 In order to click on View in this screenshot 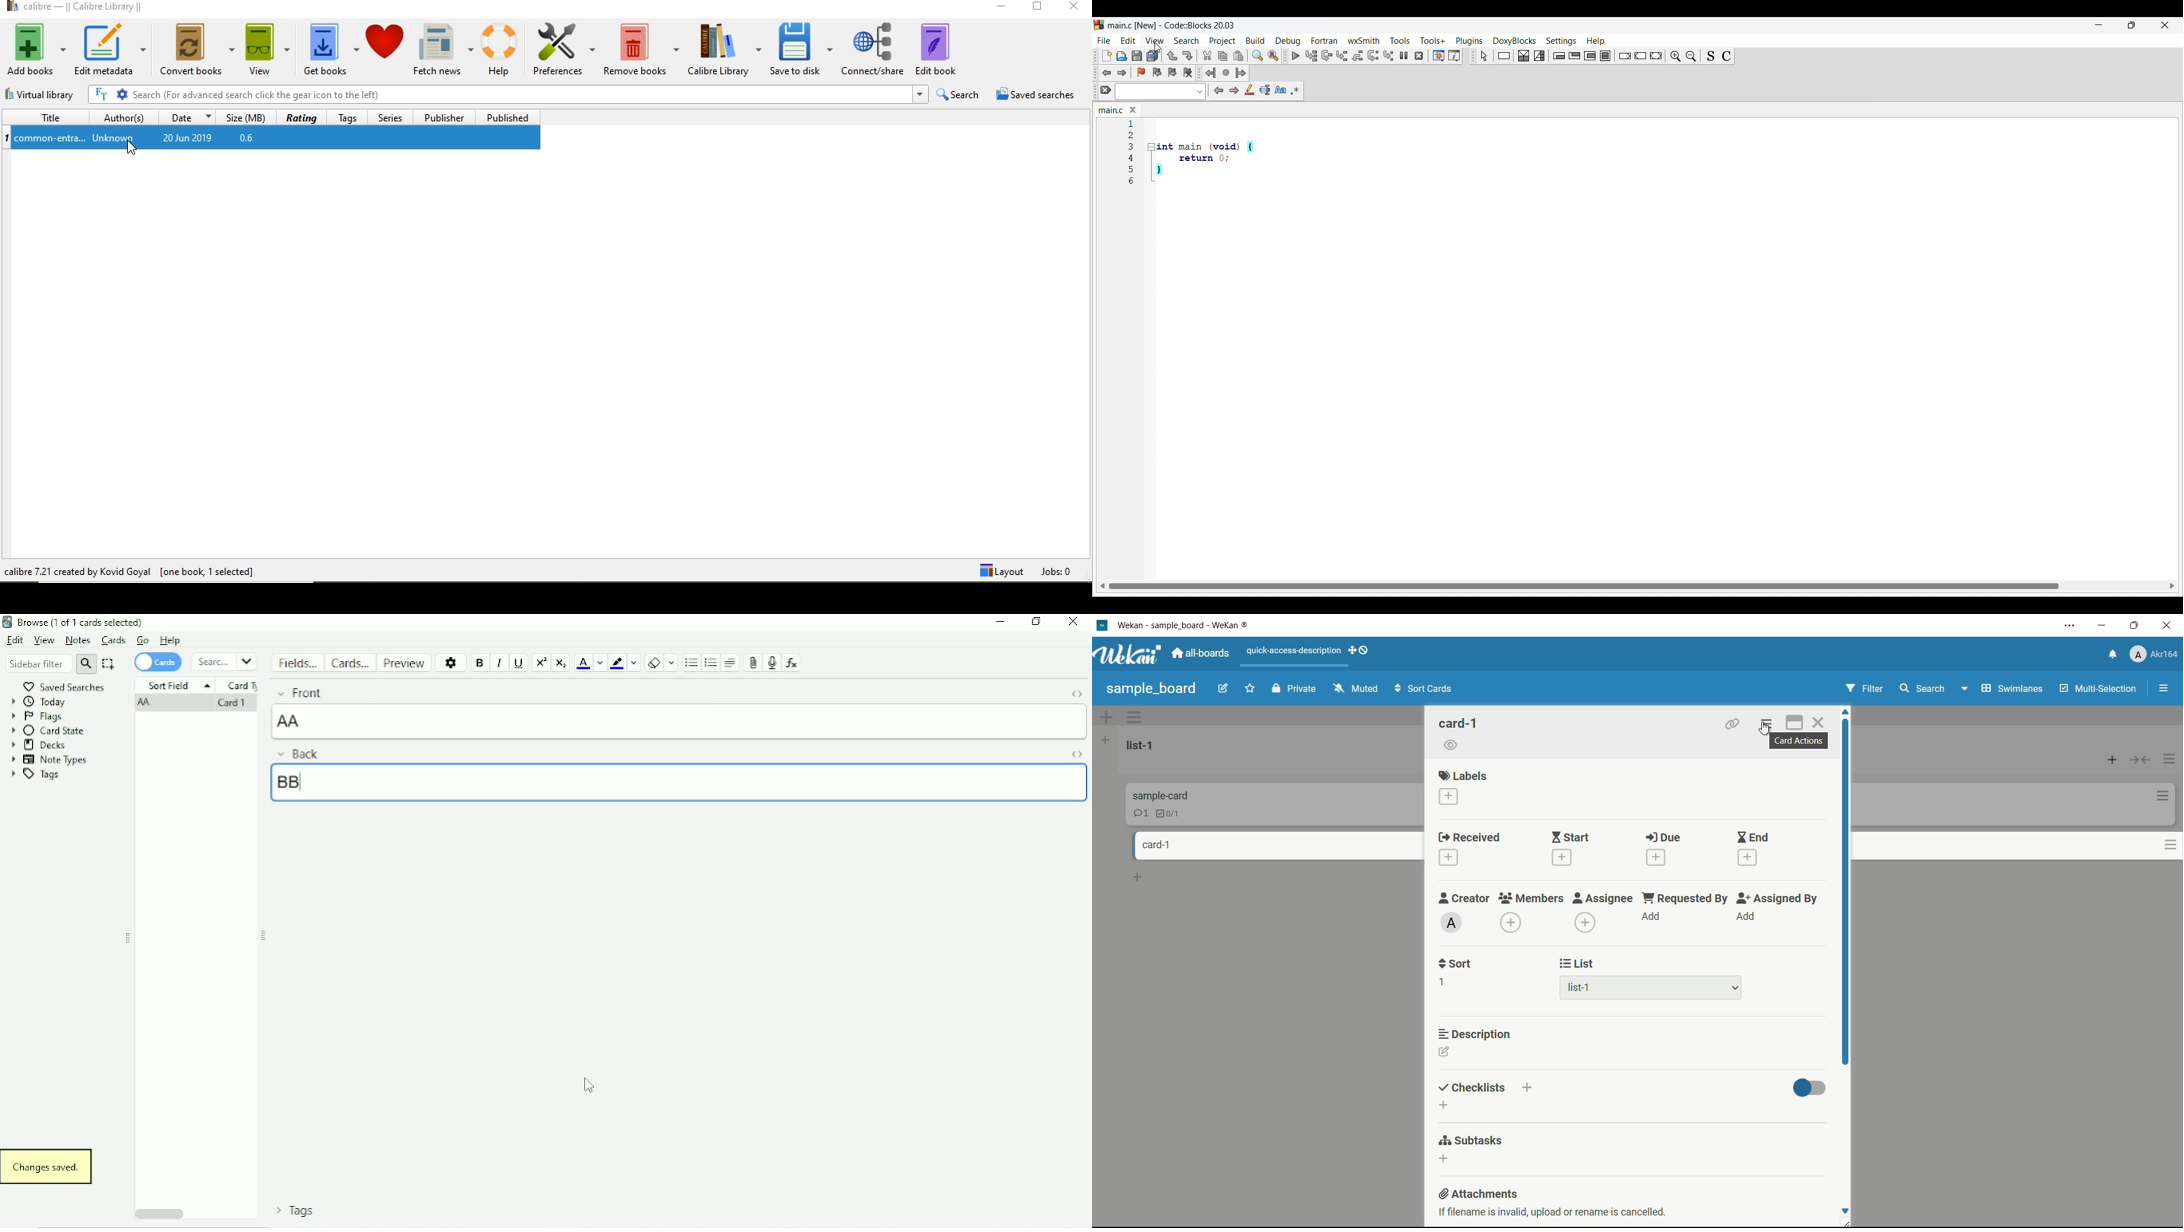, I will do `click(44, 641)`.